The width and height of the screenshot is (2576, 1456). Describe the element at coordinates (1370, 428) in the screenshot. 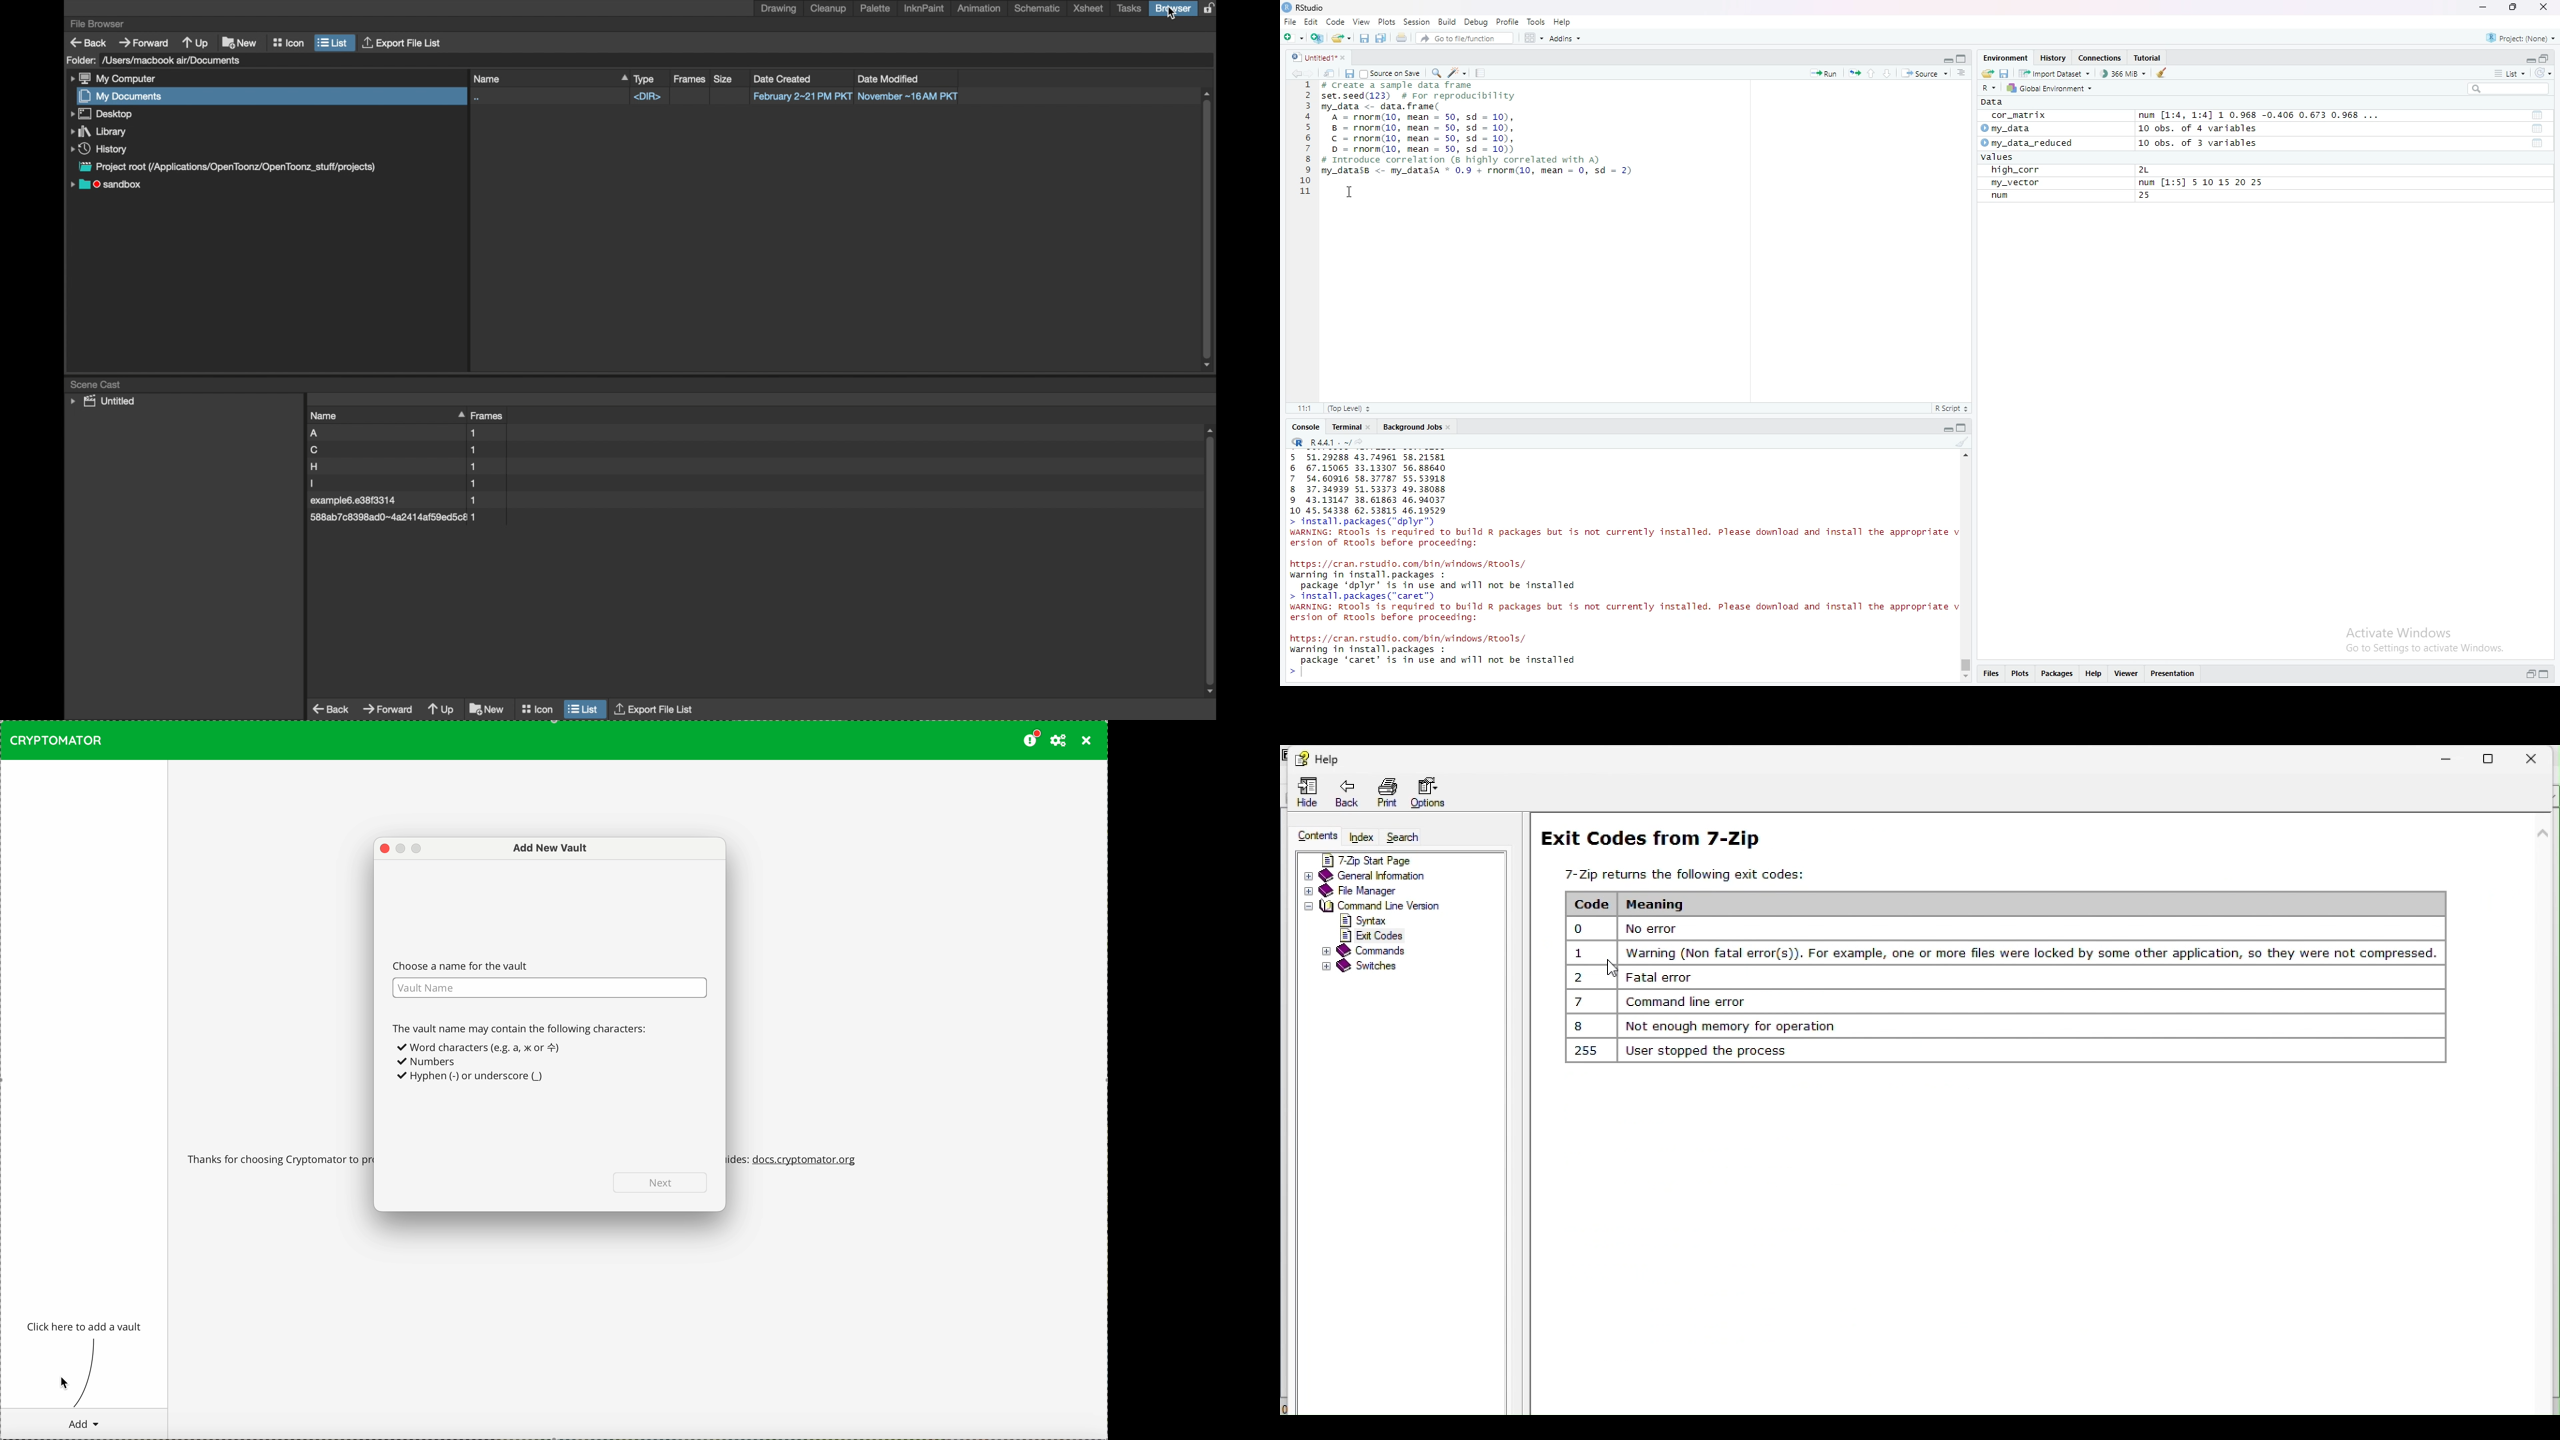

I see `close` at that location.